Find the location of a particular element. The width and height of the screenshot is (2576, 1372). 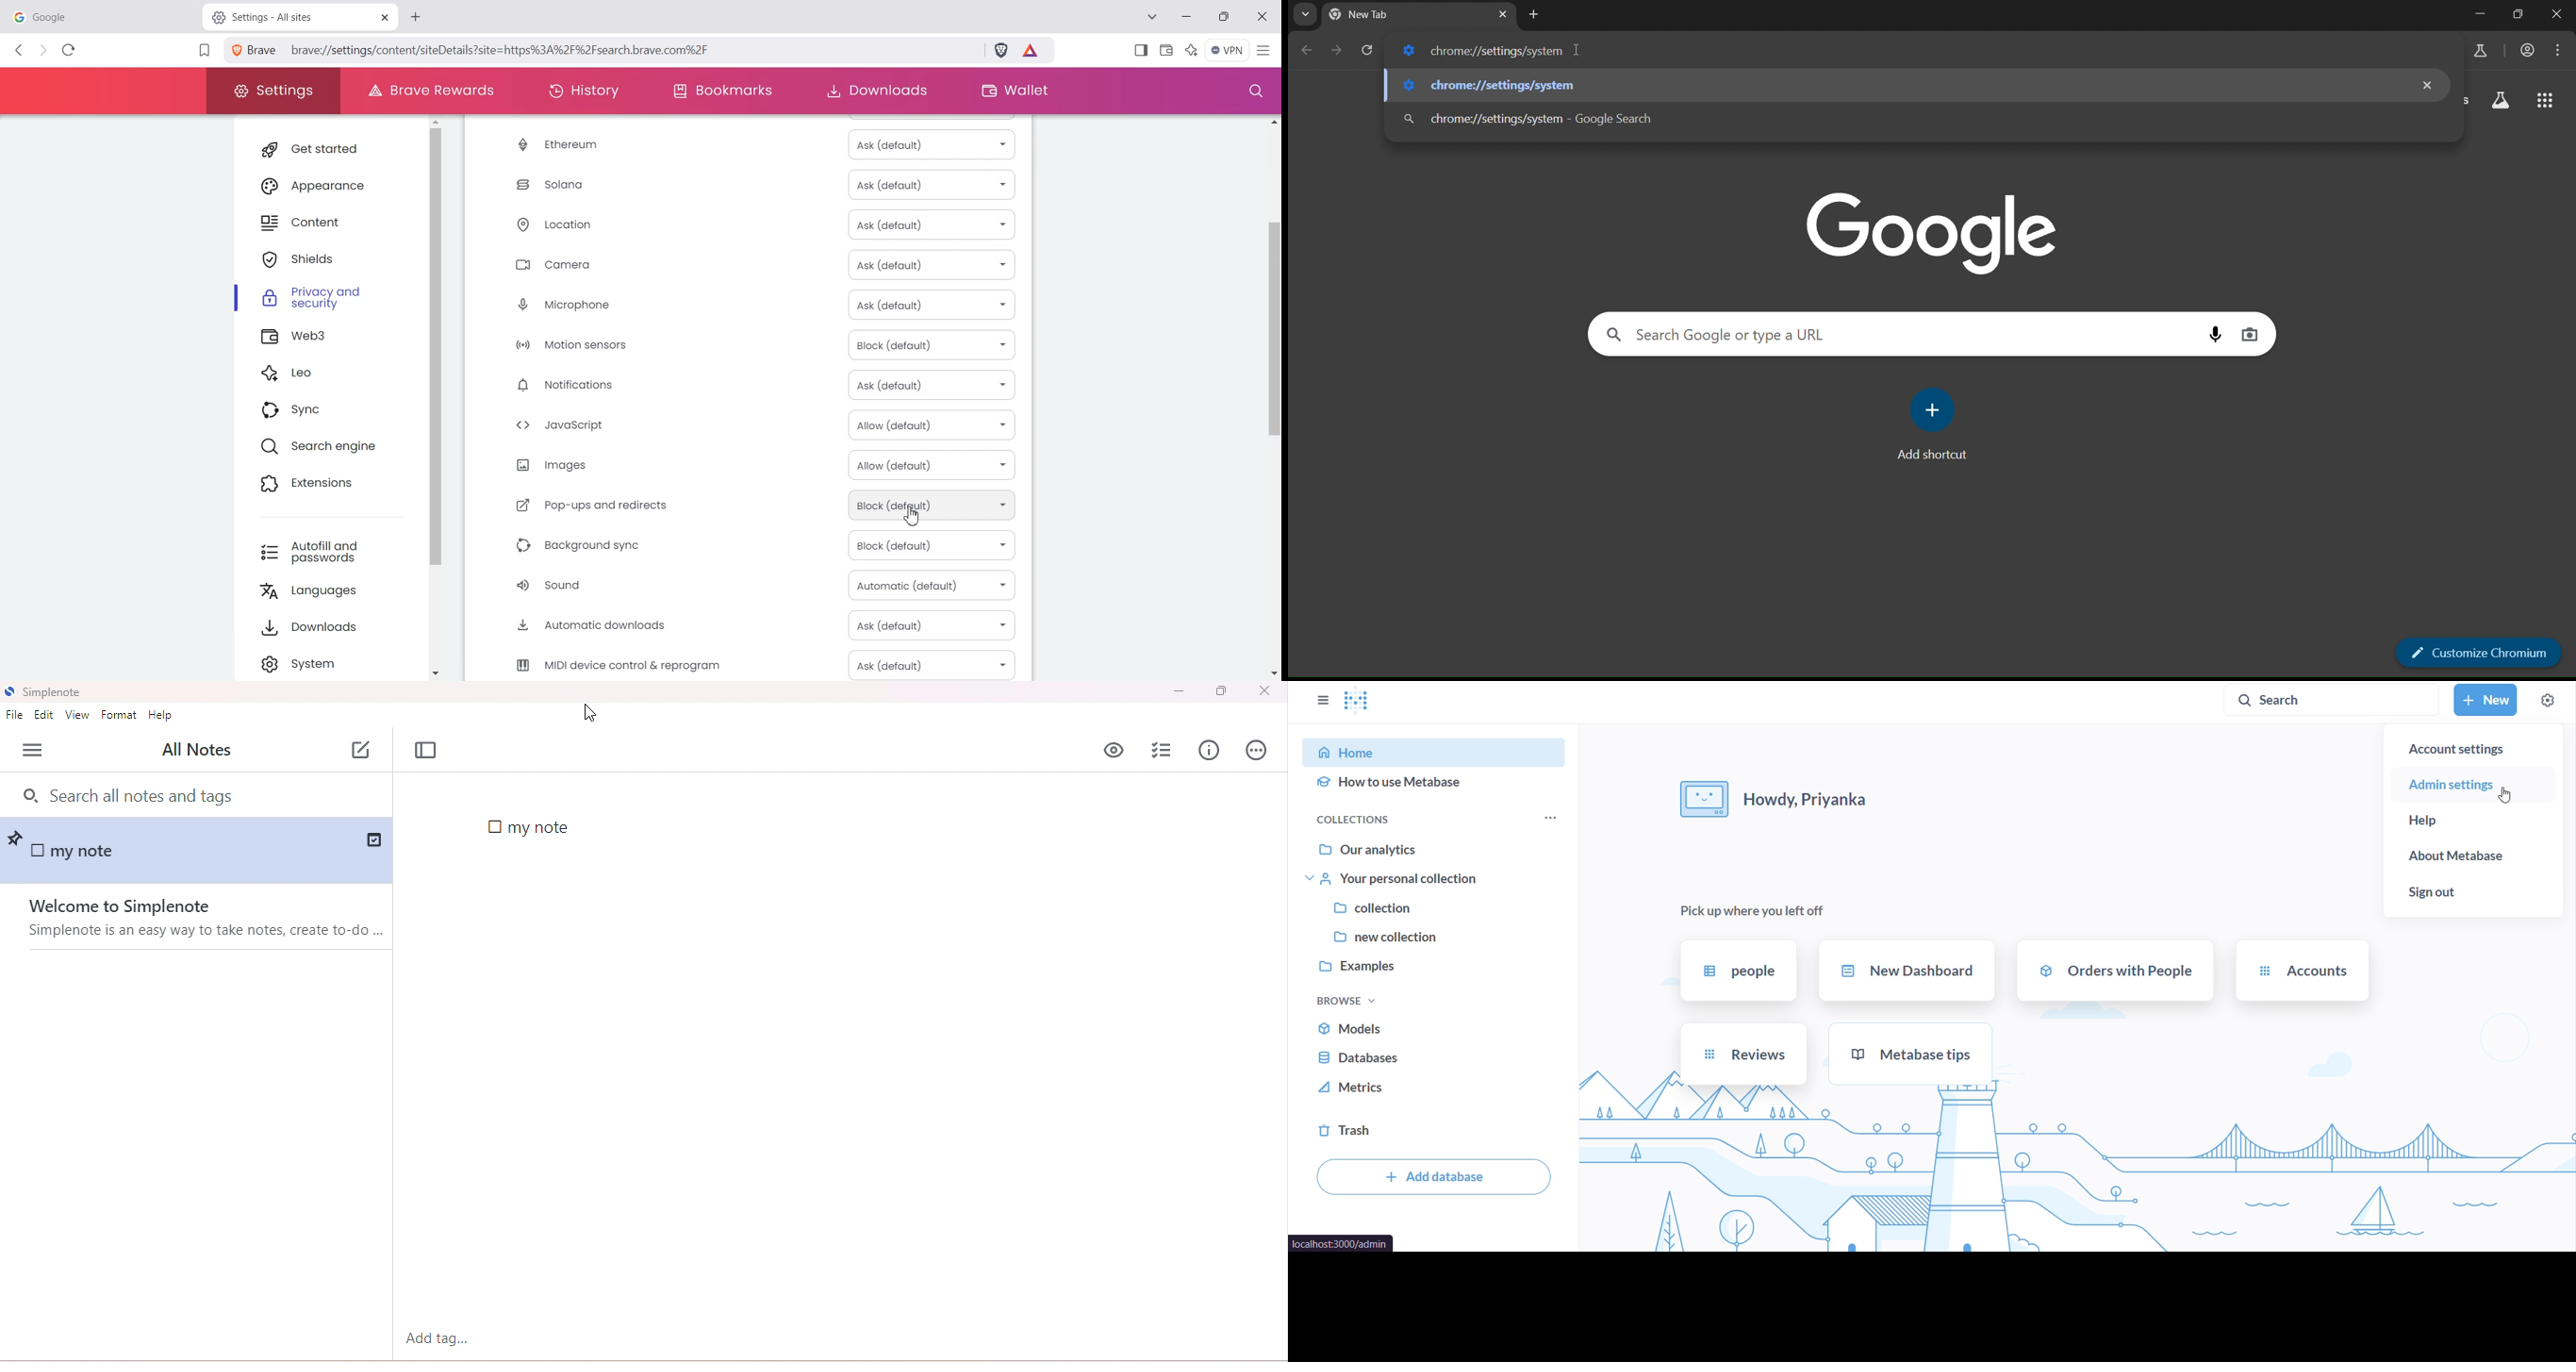

Vertical scroll bar is located at coordinates (444, 398).